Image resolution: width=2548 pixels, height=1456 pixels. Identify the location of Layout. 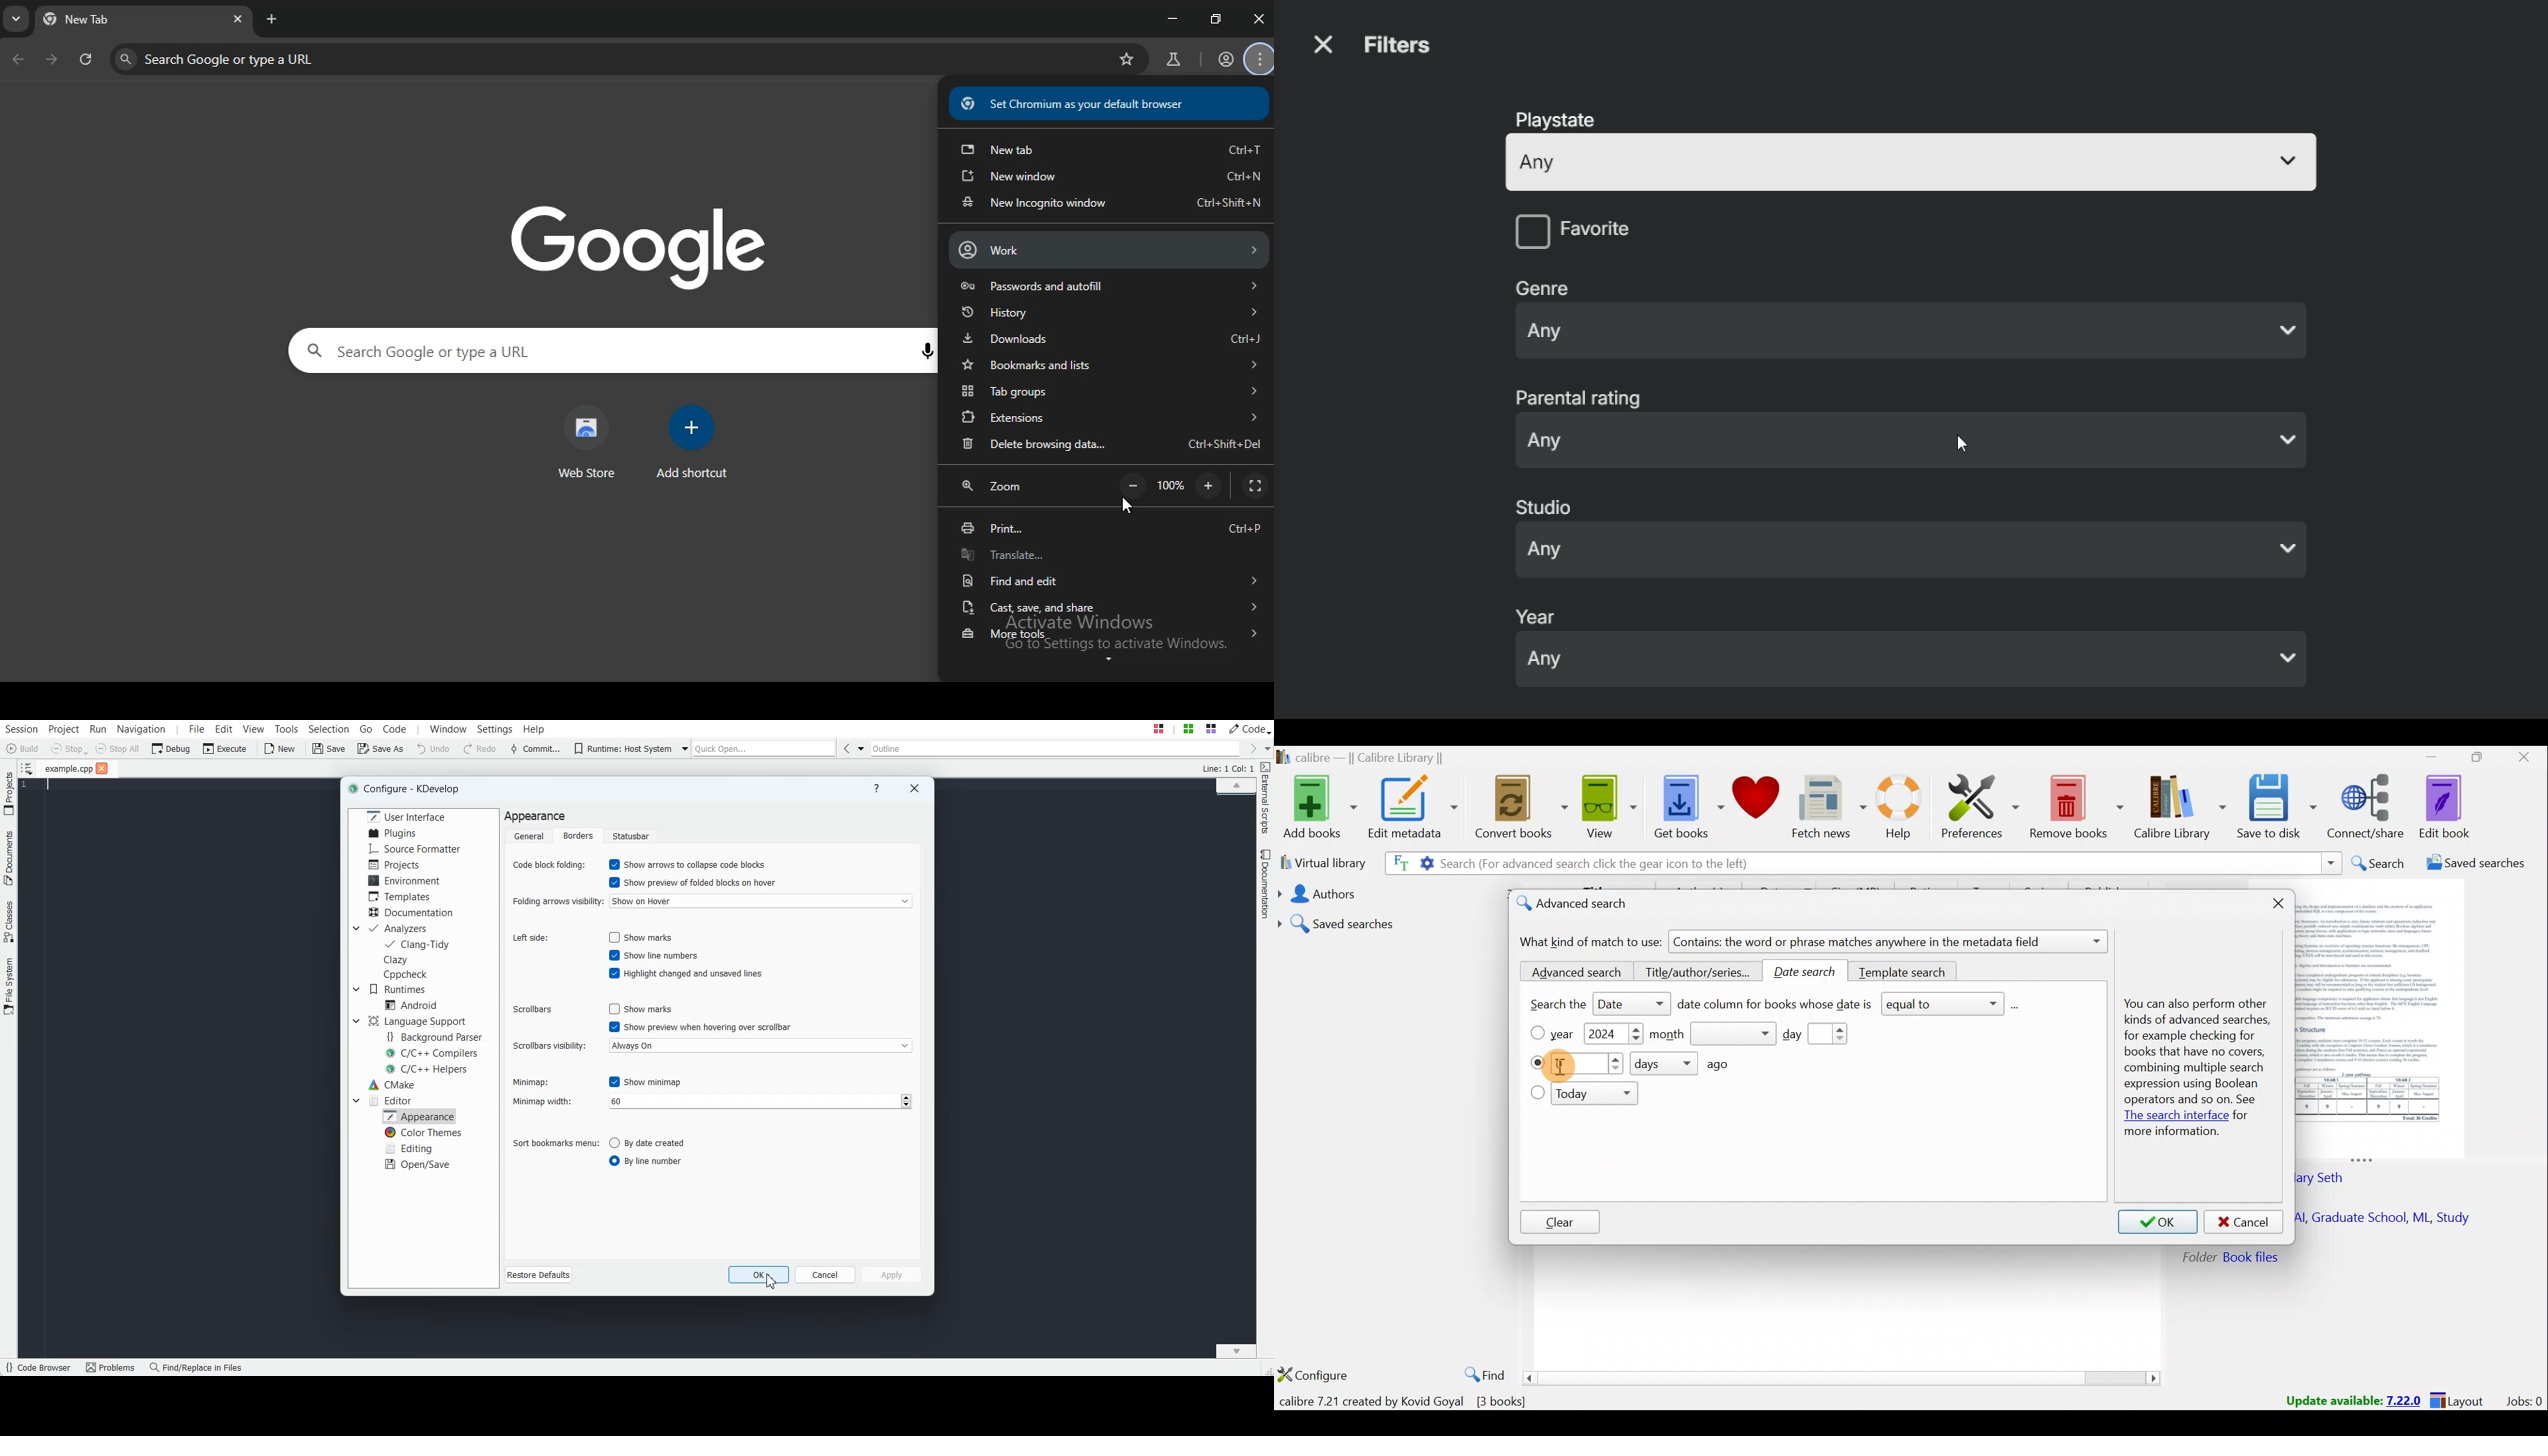
(2461, 1399).